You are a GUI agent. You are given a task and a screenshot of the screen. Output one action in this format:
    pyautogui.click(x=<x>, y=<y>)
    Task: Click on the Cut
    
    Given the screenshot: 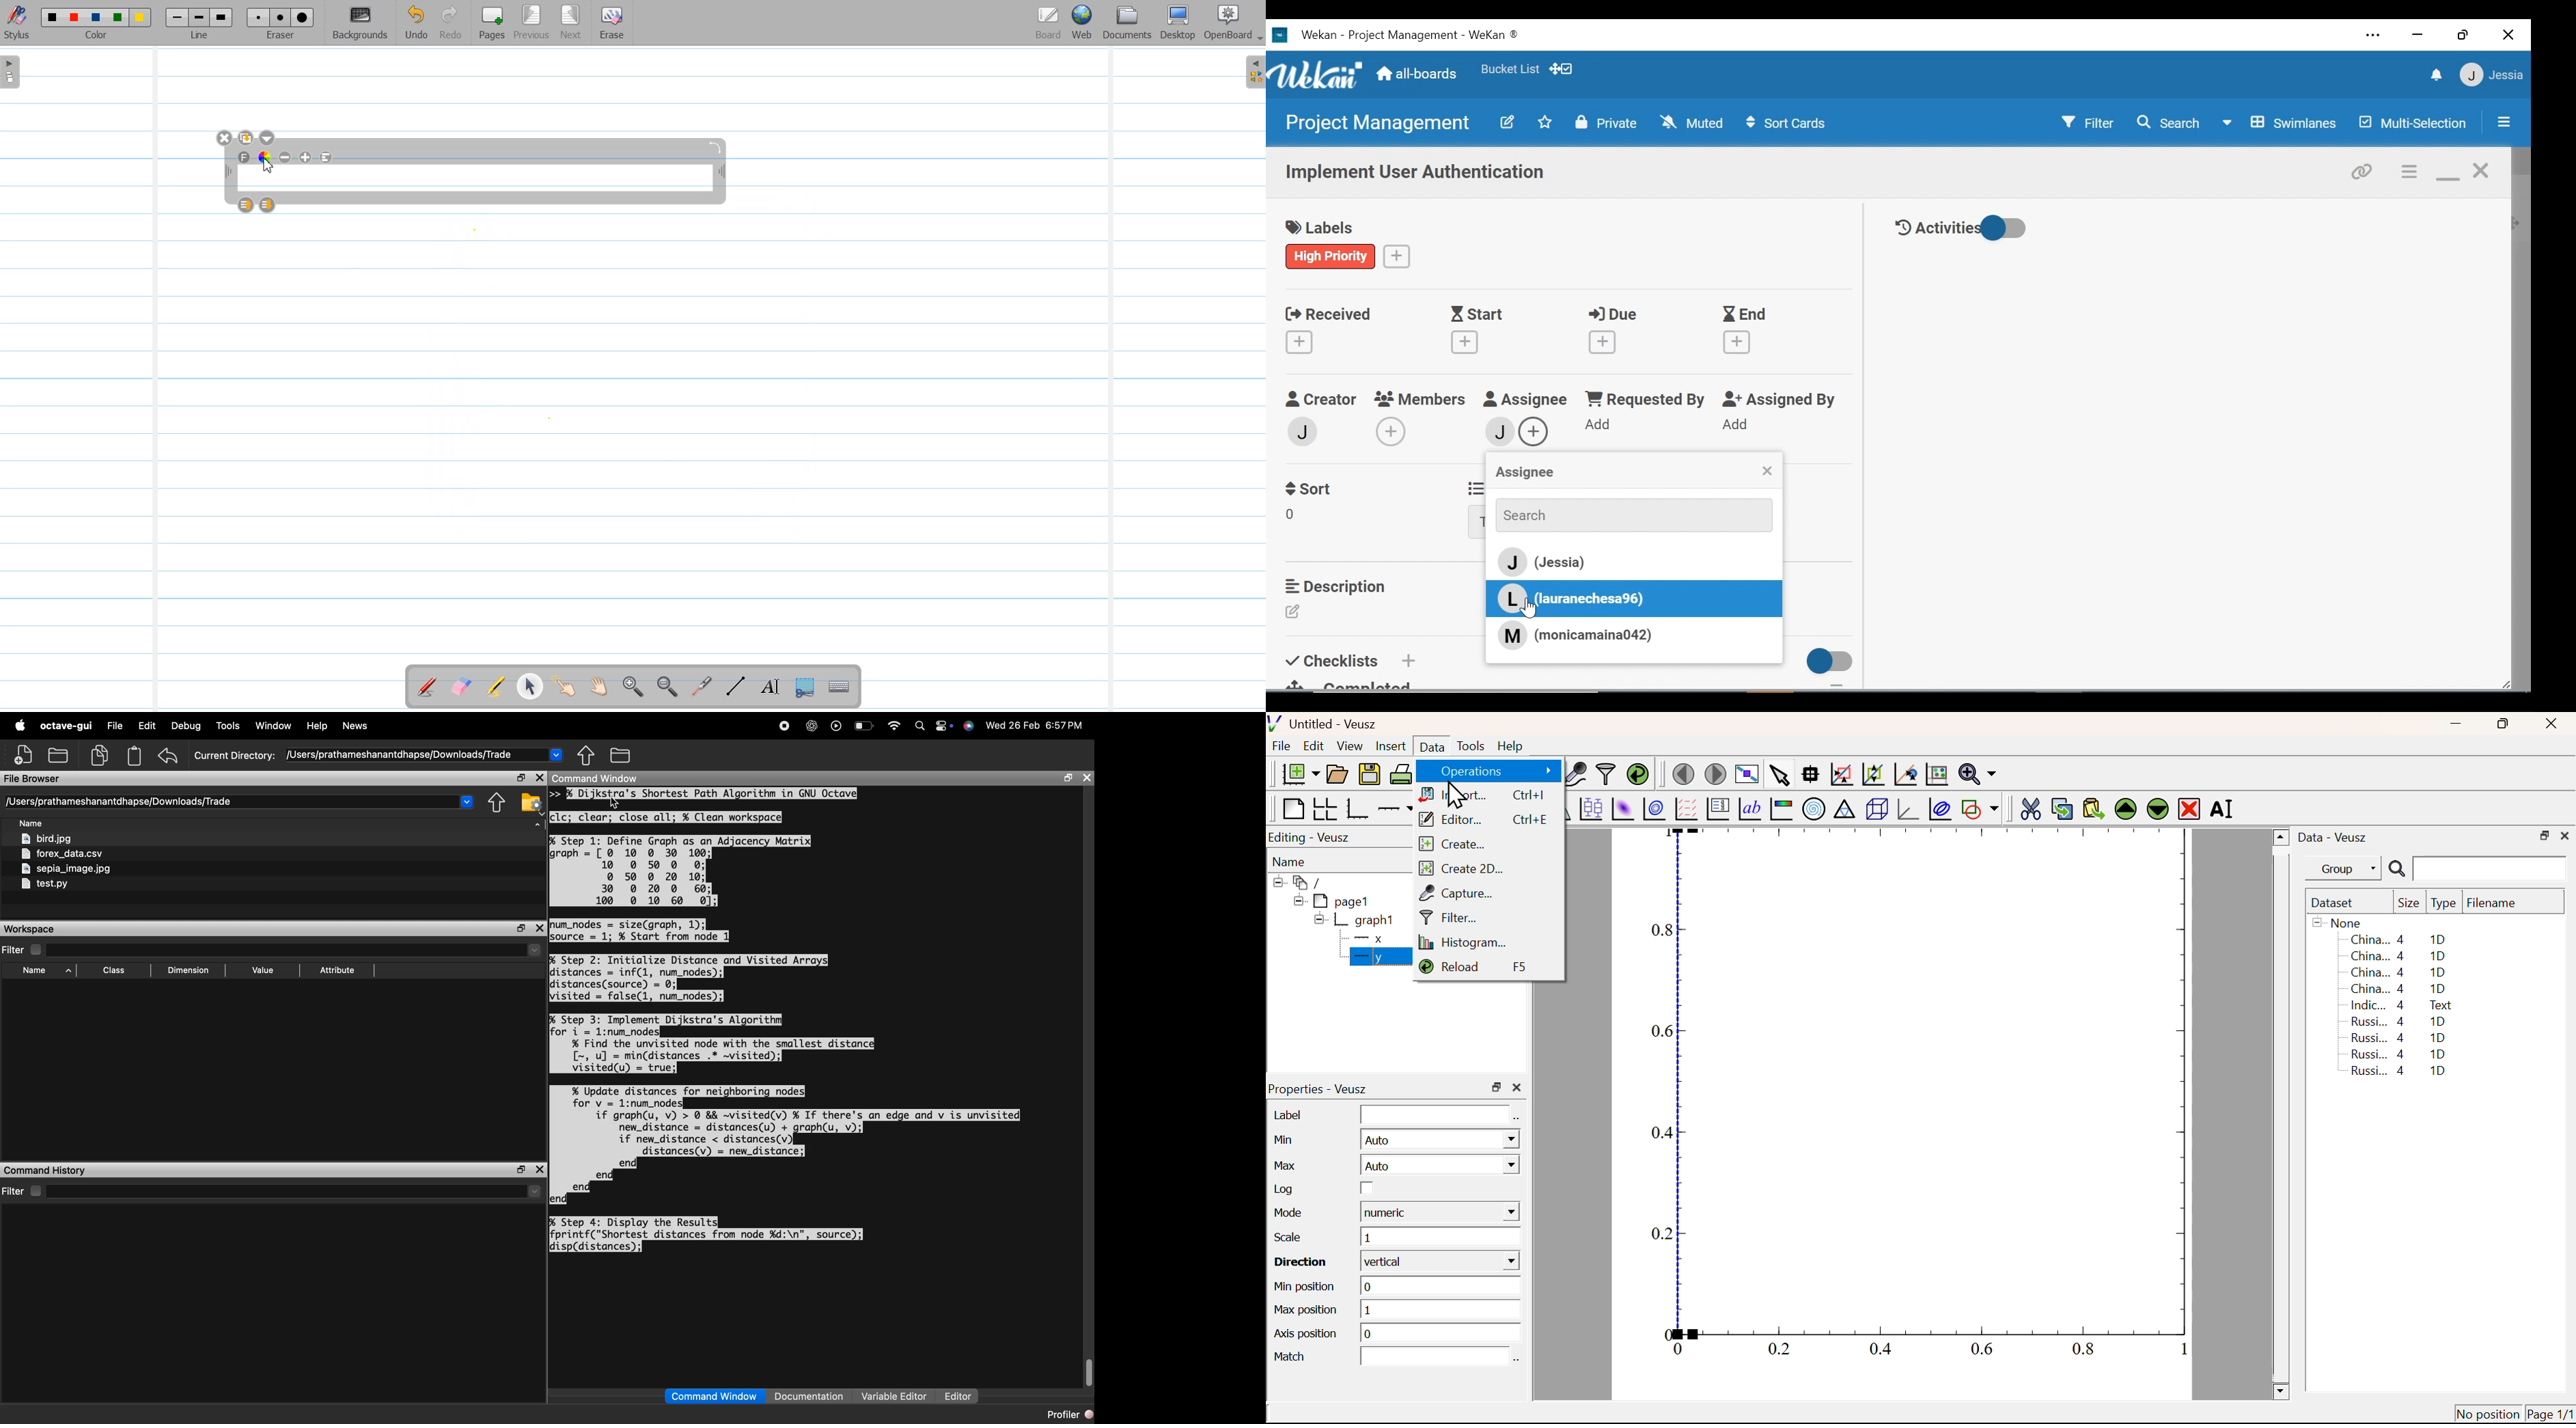 What is the action you would take?
    pyautogui.click(x=2030, y=808)
    